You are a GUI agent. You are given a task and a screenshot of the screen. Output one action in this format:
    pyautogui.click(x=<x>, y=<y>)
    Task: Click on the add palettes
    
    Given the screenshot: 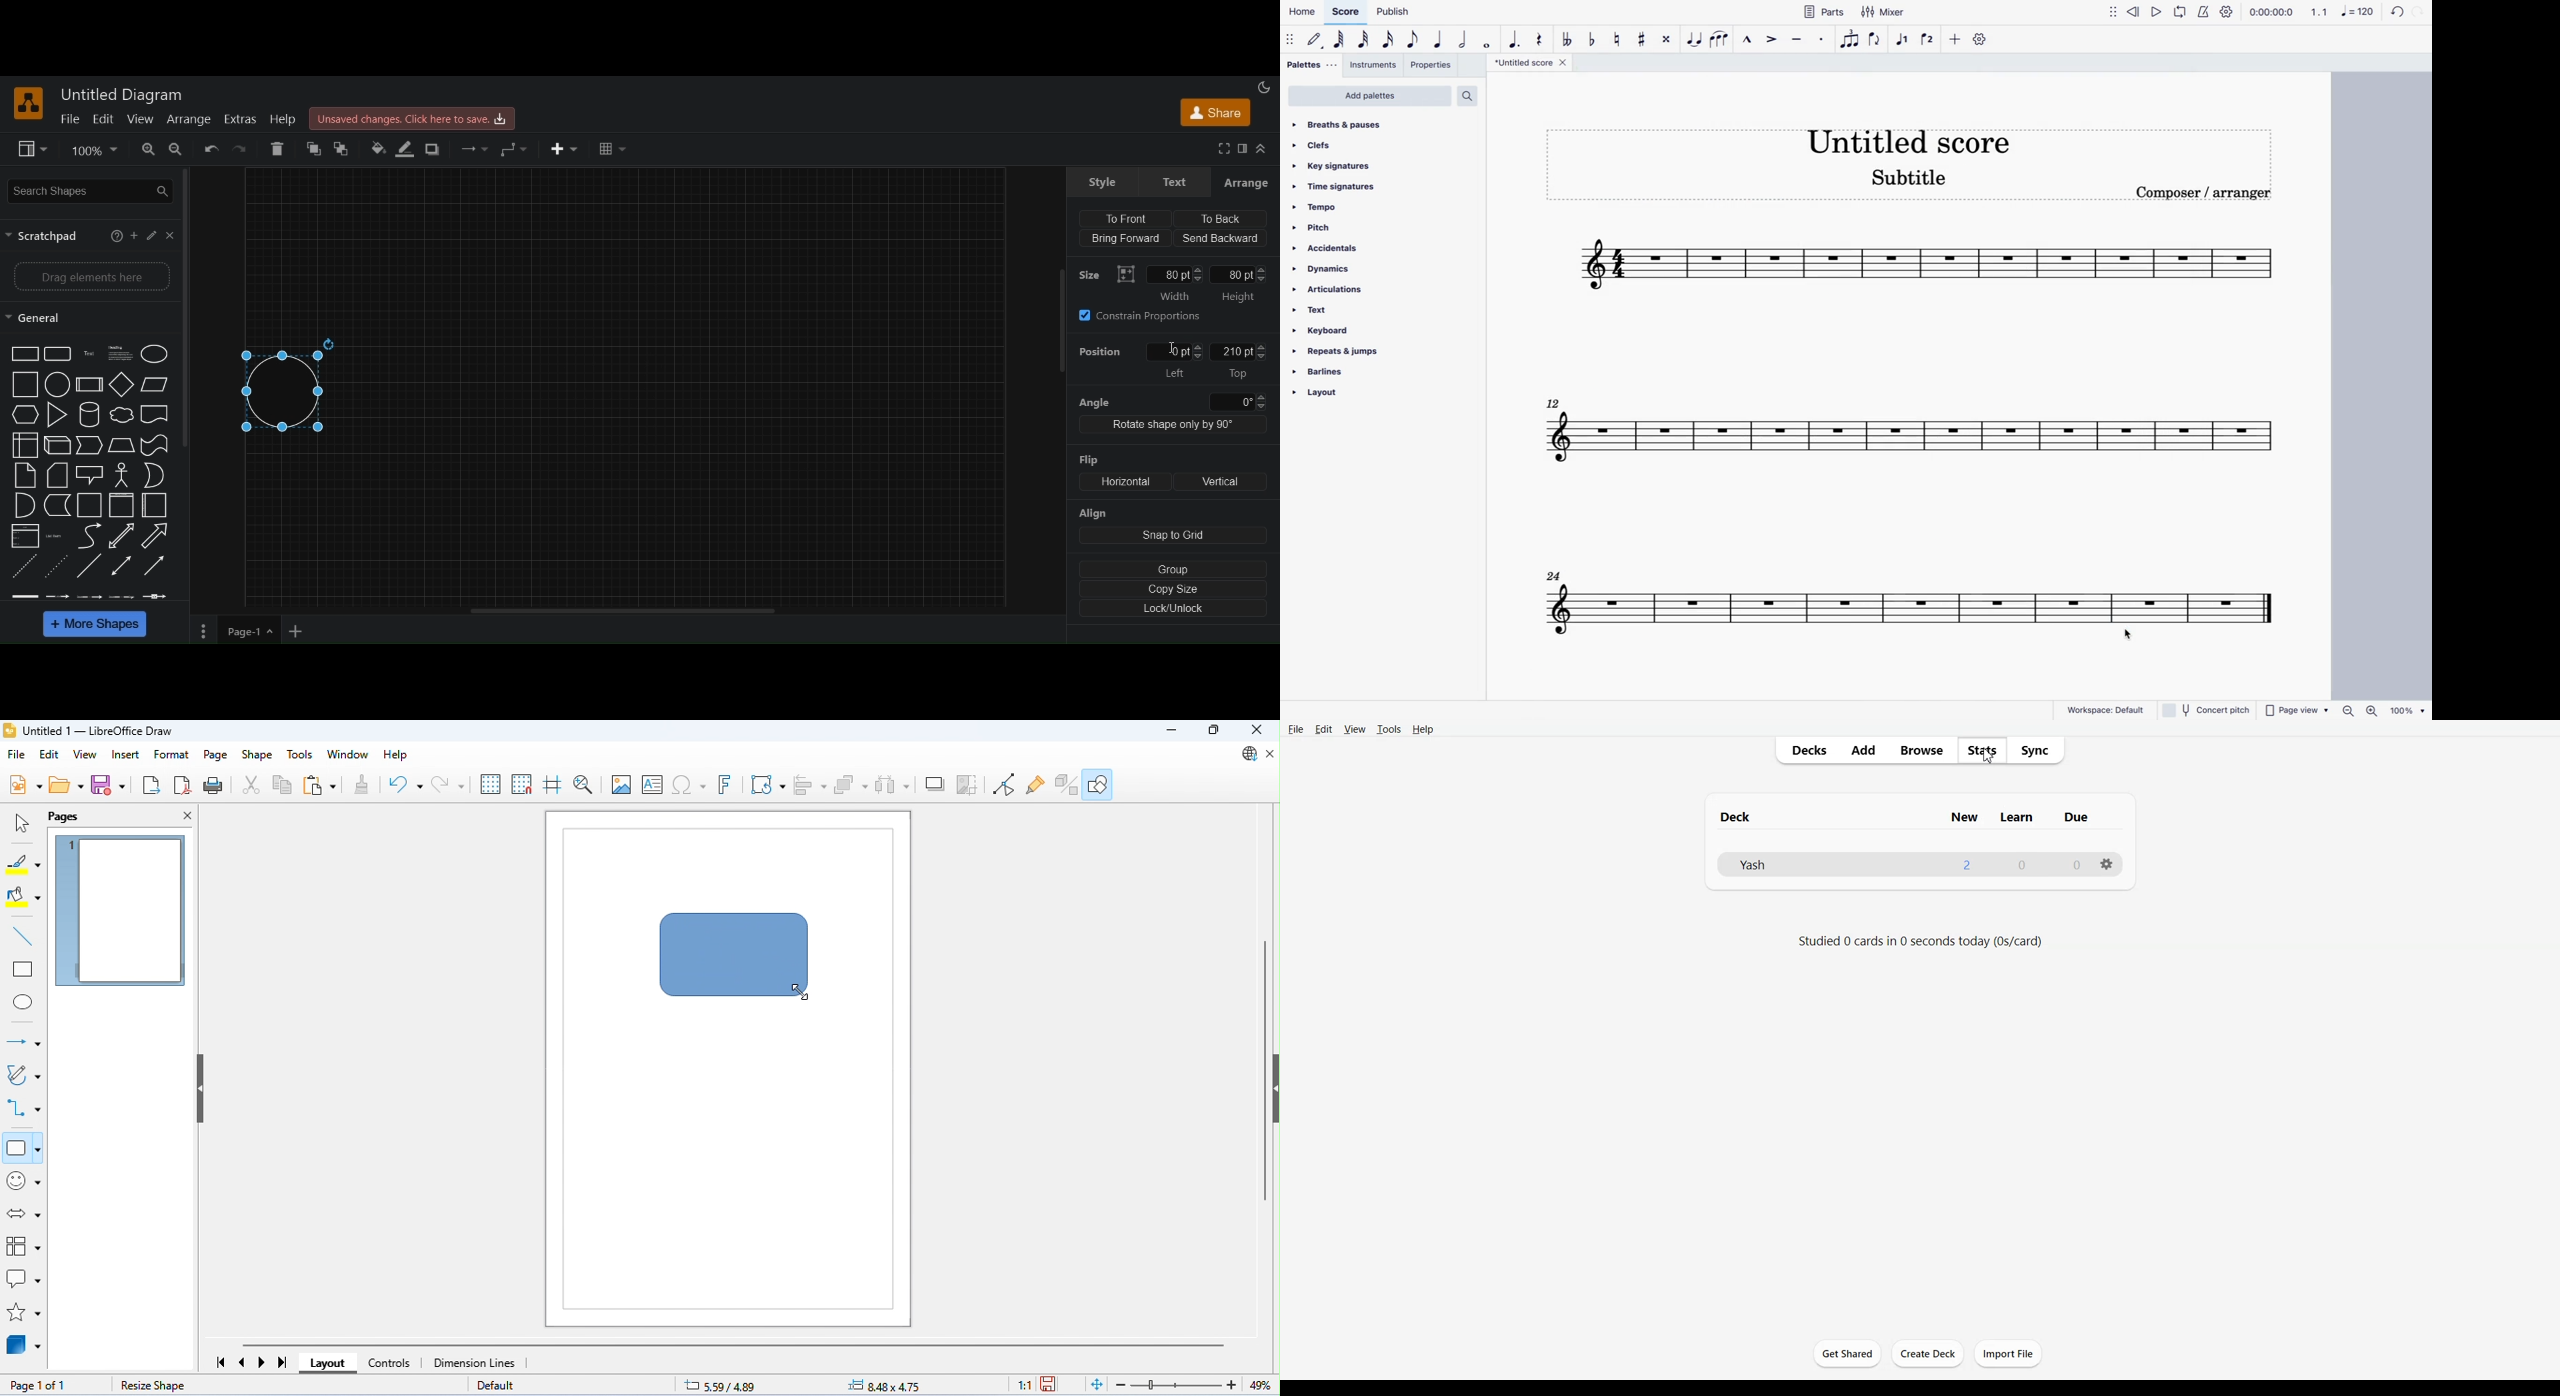 What is the action you would take?
    pyautogui.click(x=1369, y=96)
    